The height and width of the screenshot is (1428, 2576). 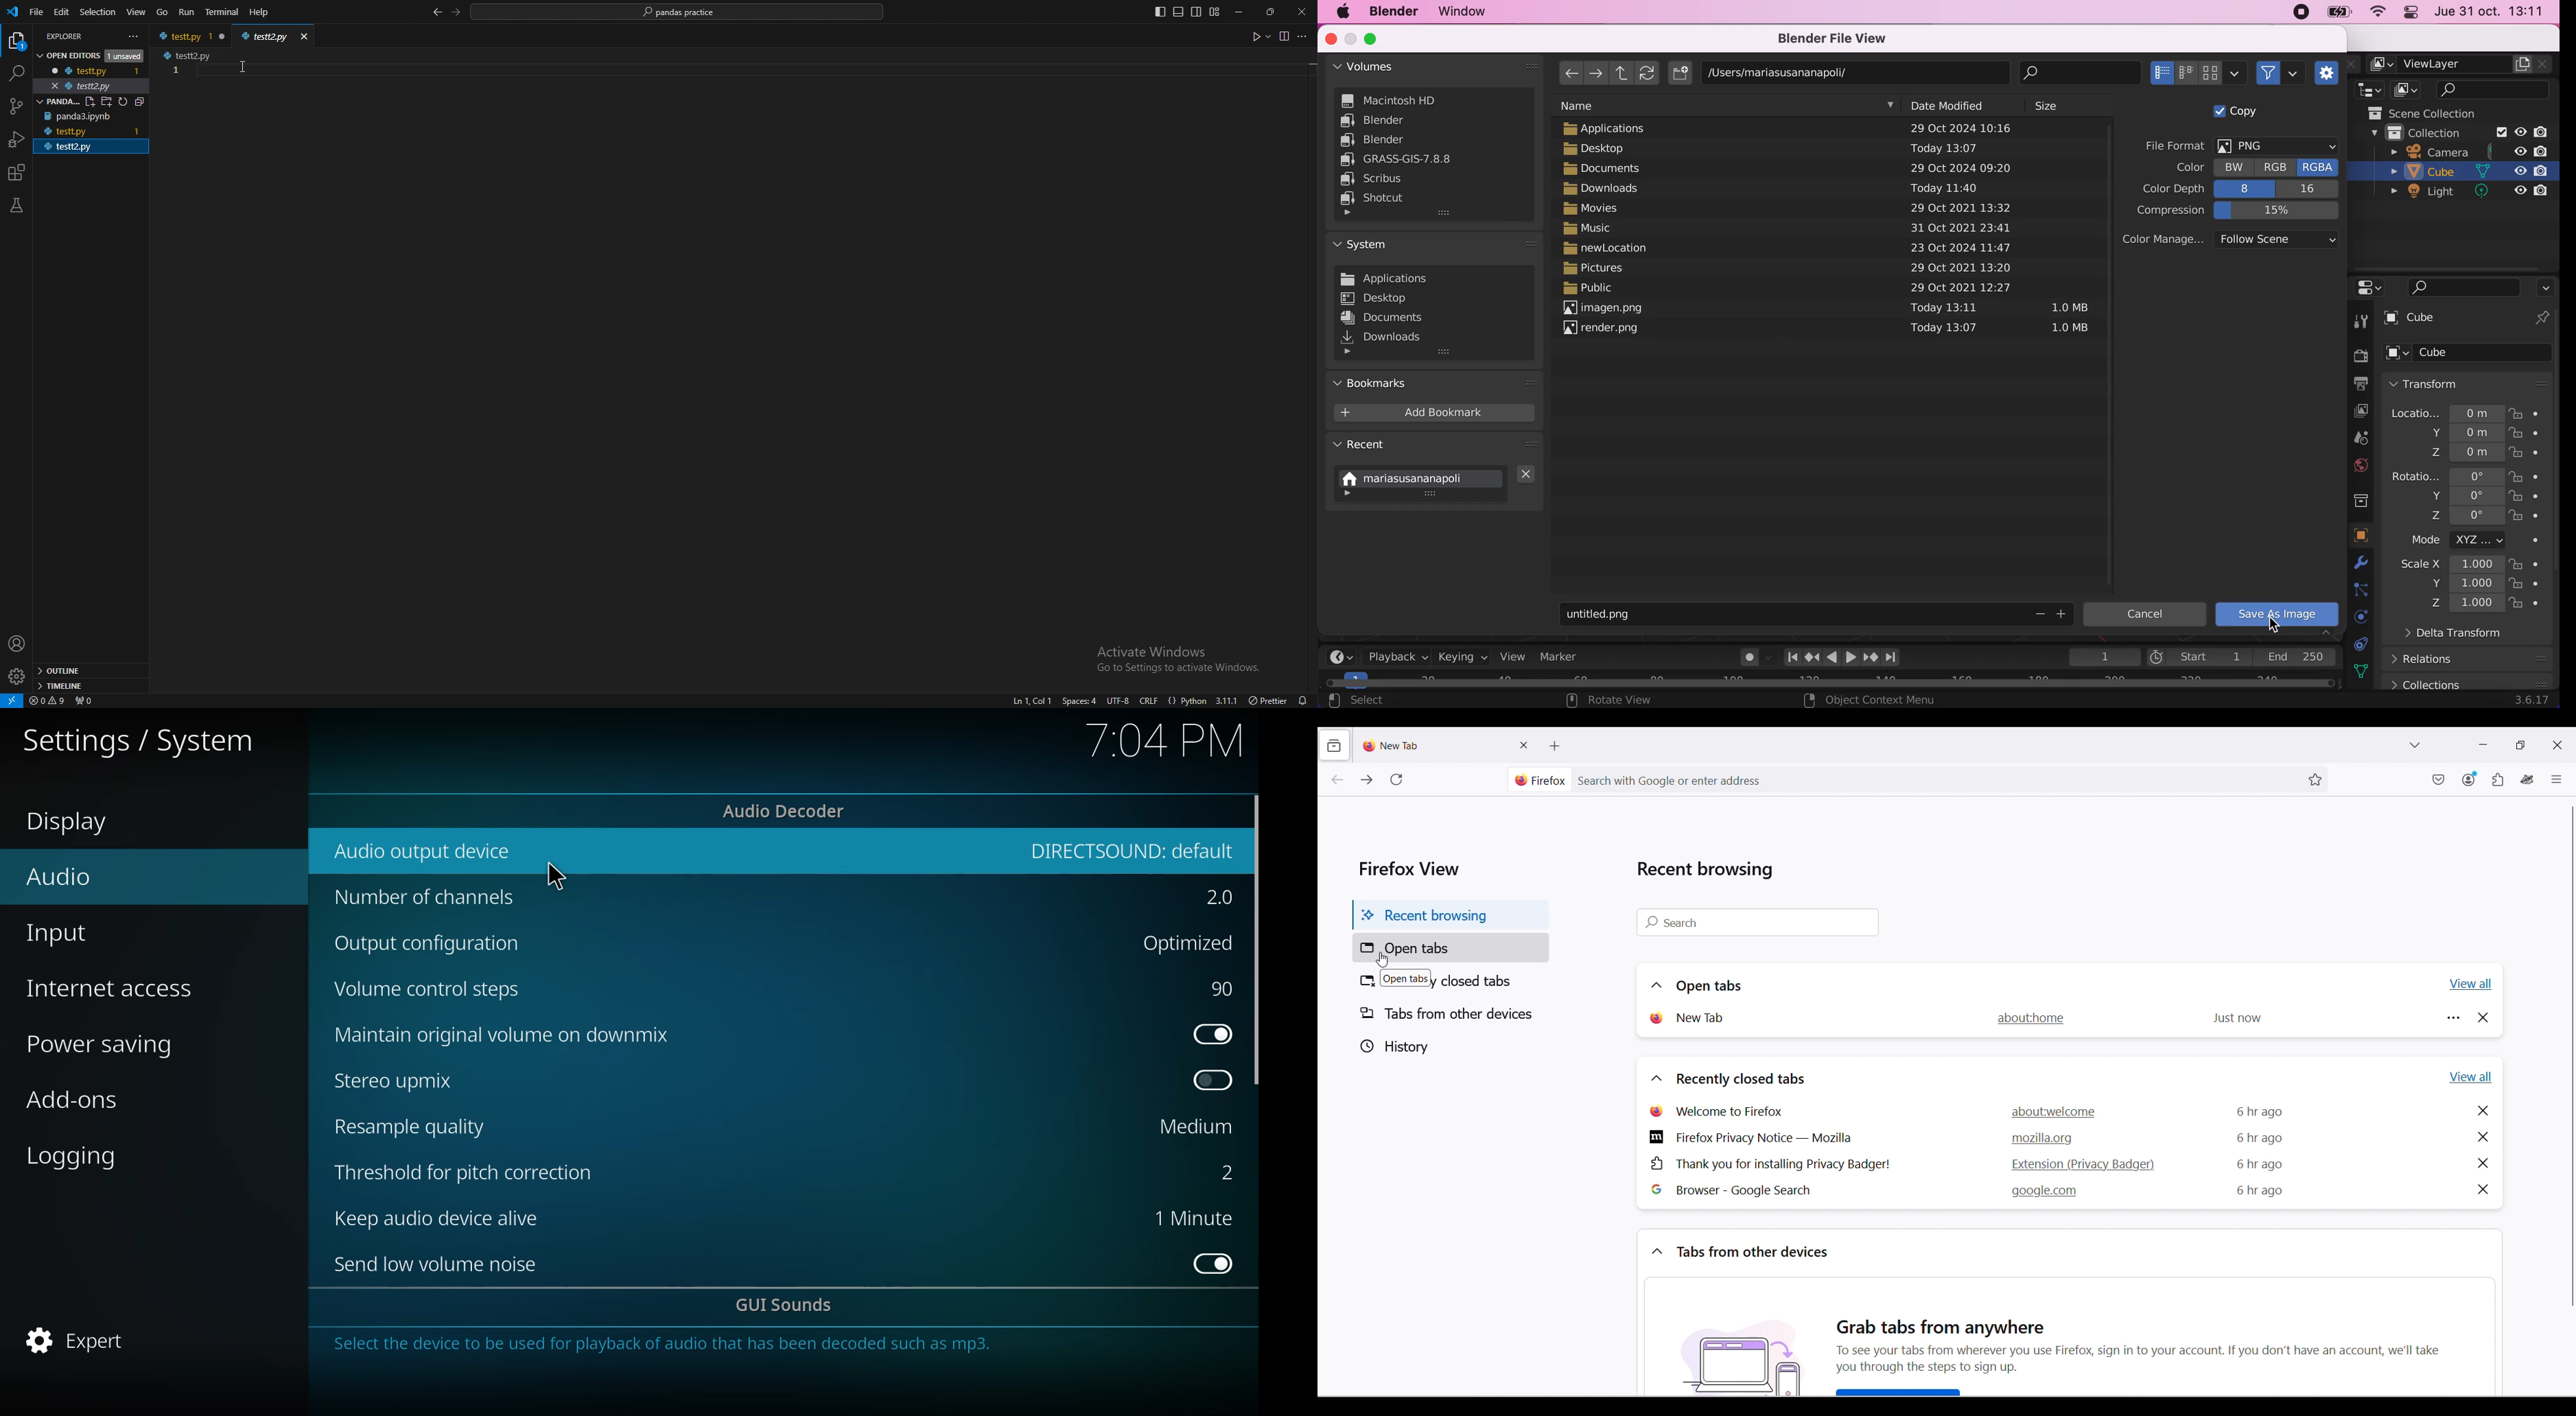 I want to click on color depth, so click(x=2229, y=188).